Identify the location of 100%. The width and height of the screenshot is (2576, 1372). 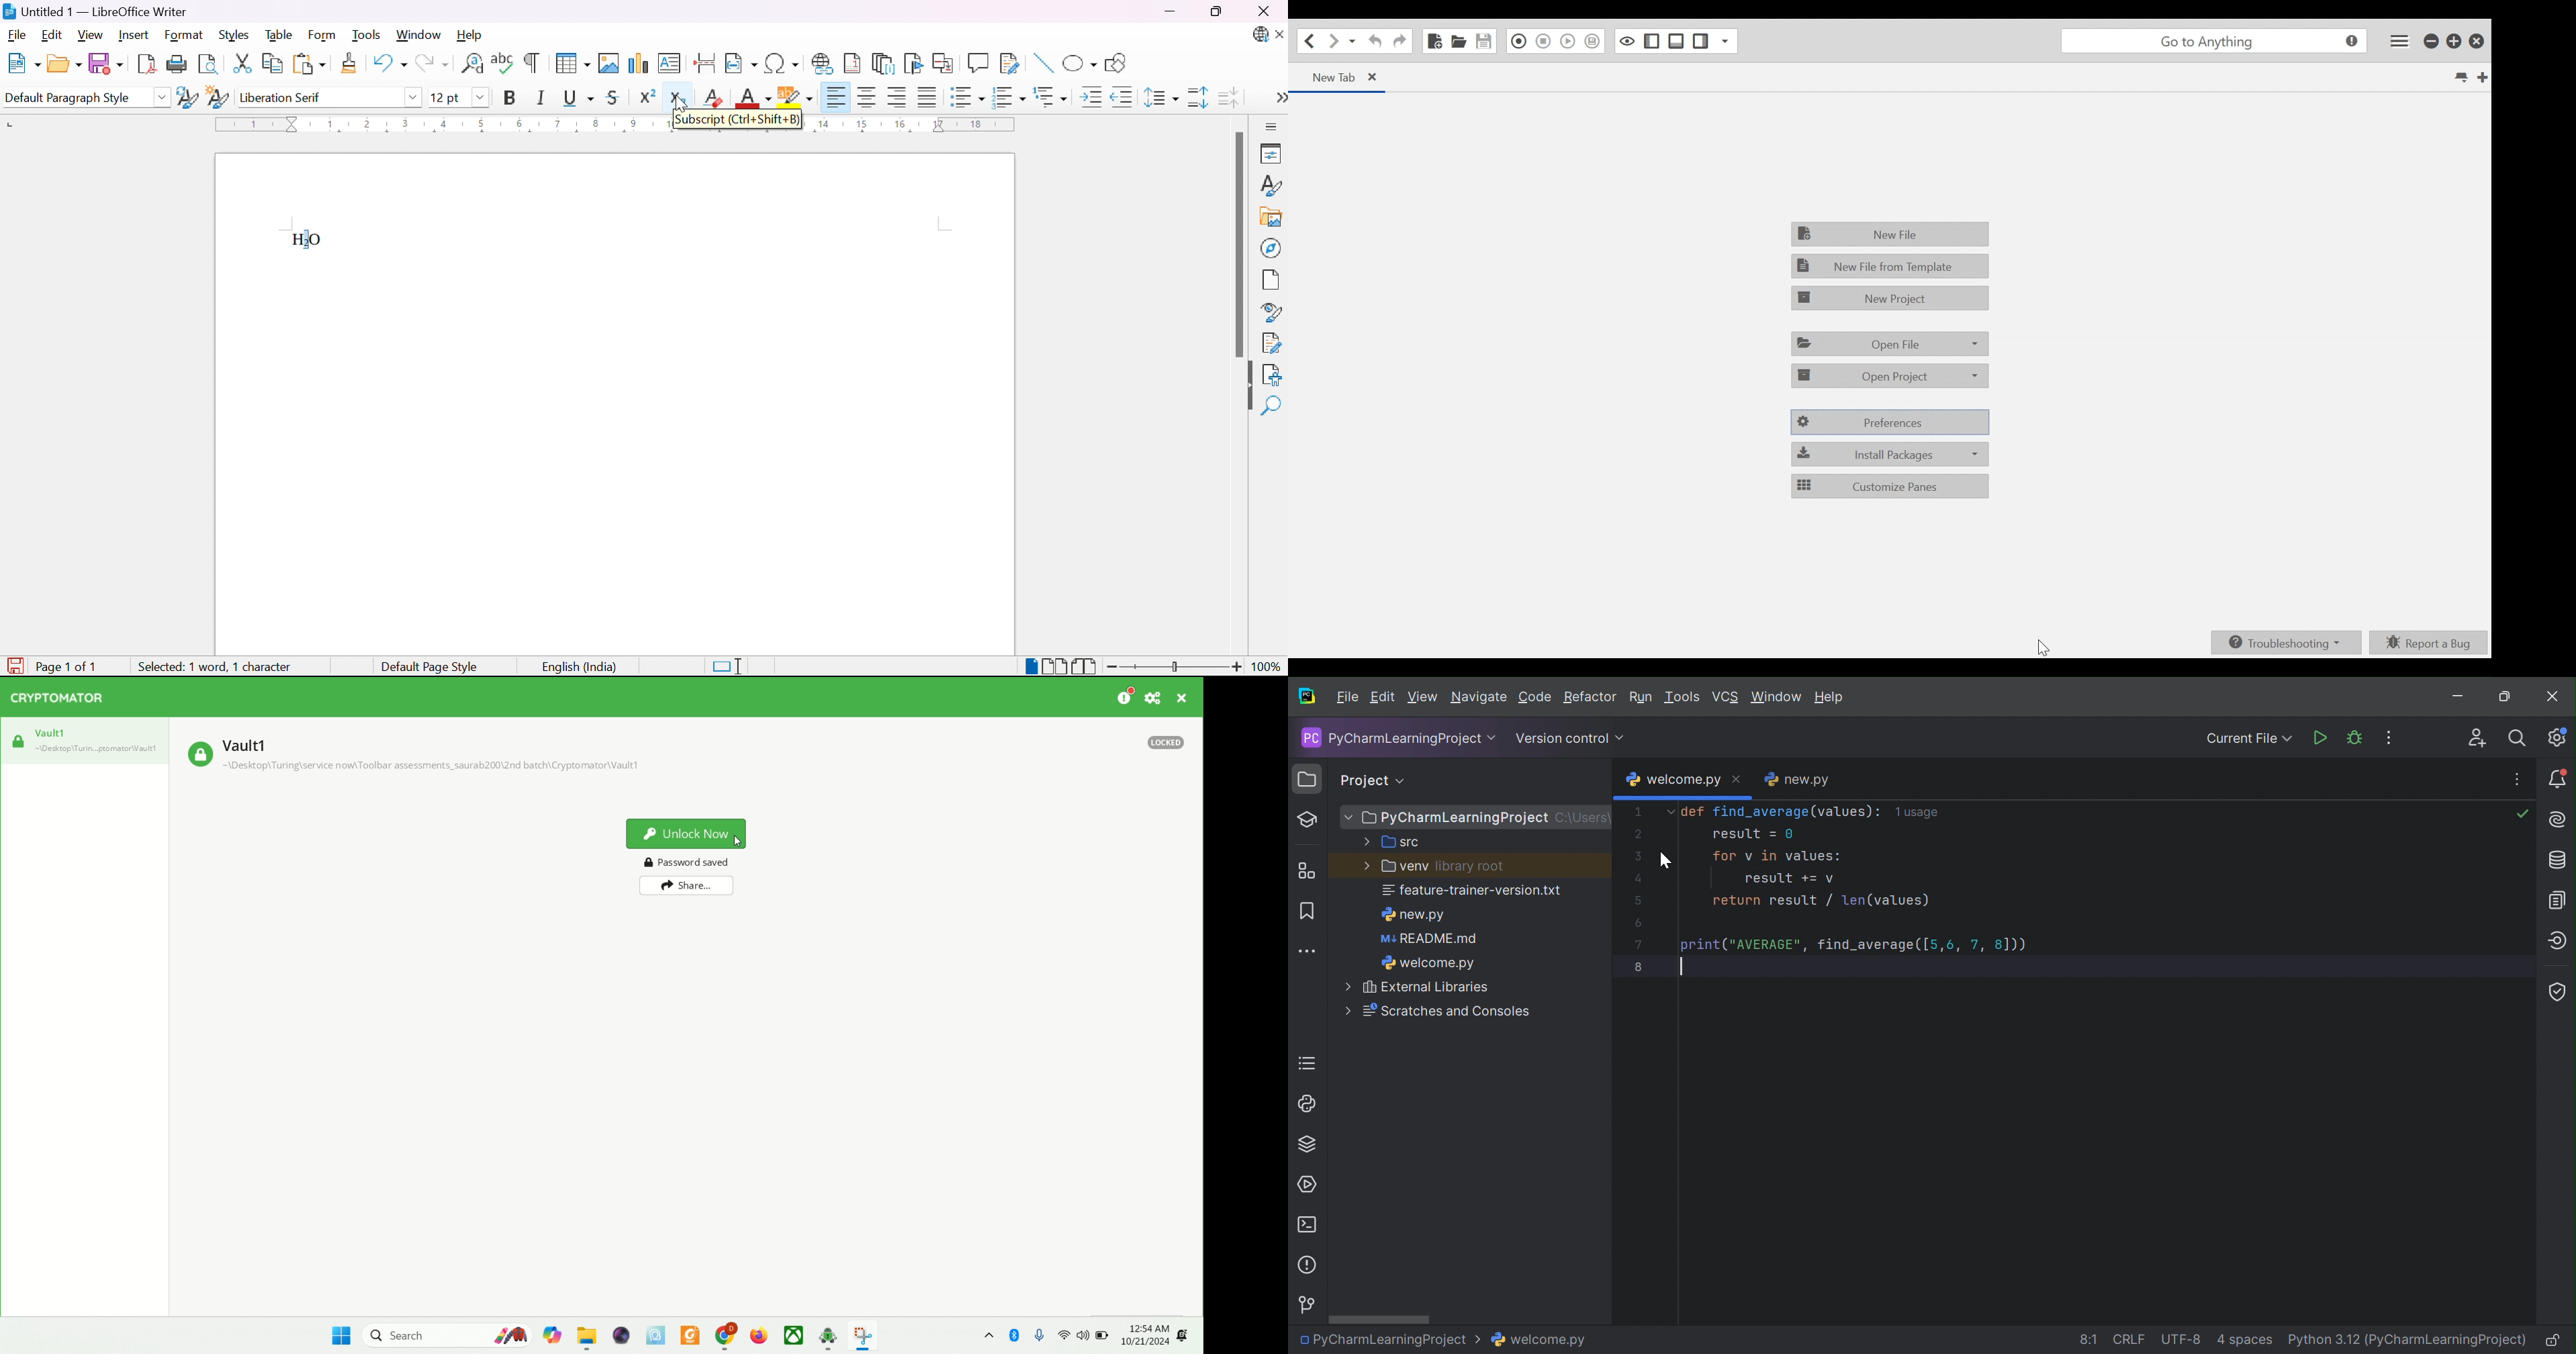
(1267, 668).